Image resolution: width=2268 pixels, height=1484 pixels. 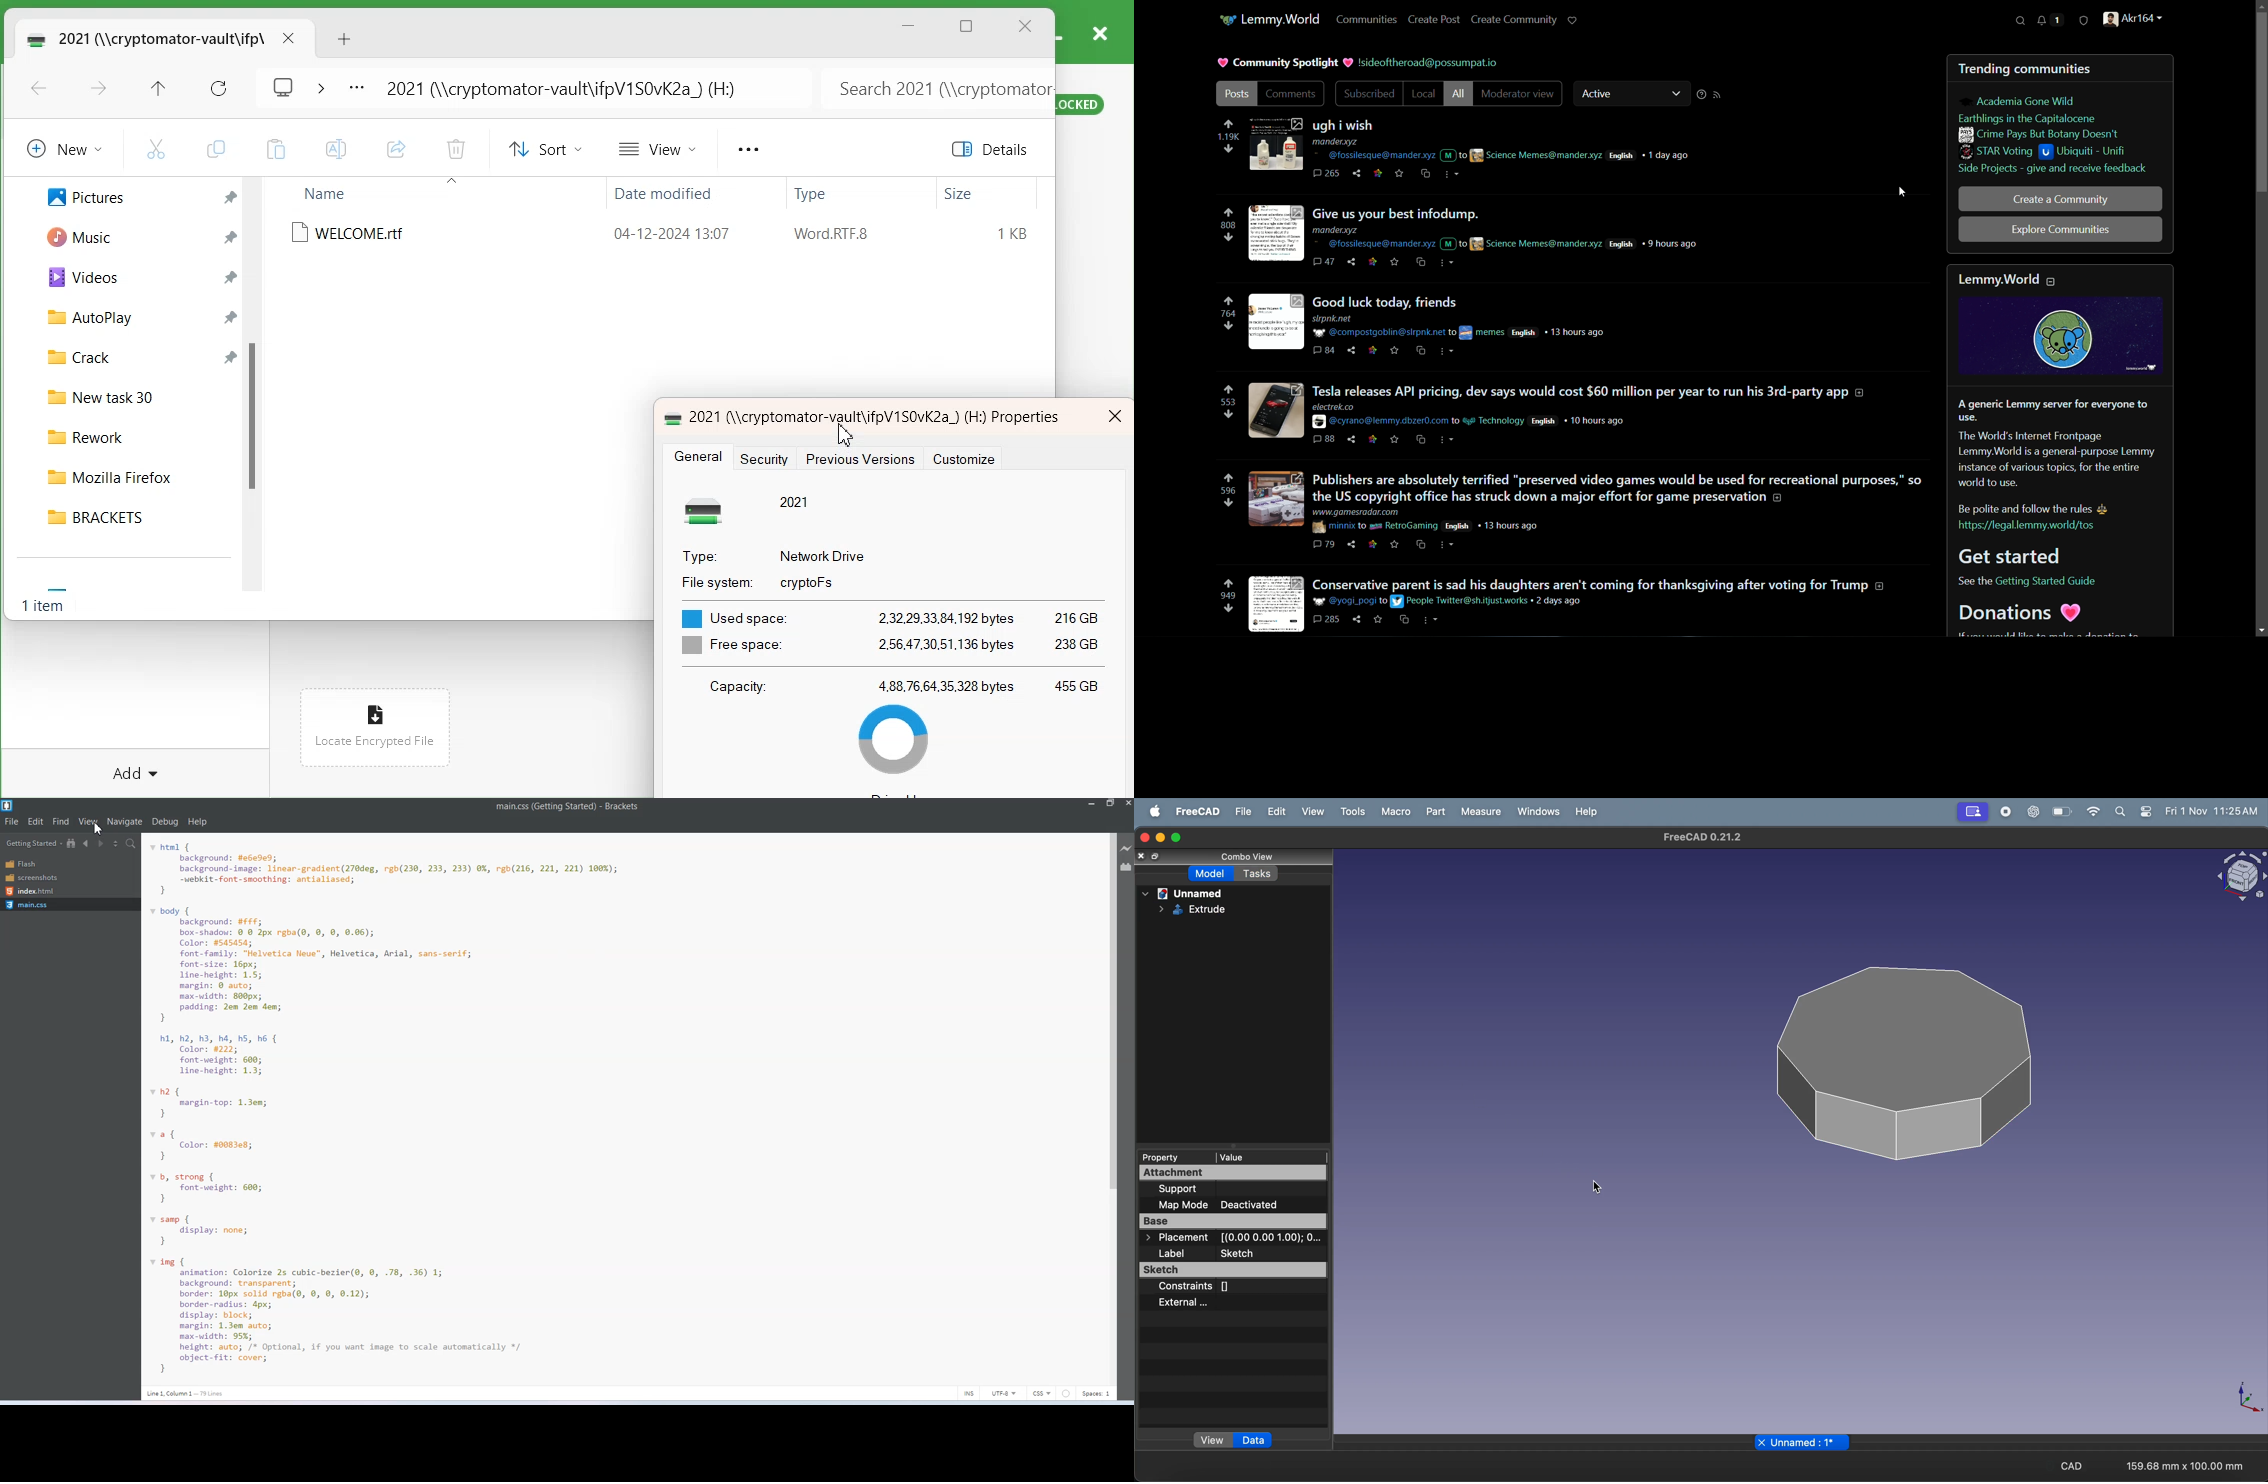 What do you see at coordinates (1405, 621) in the screenshot?
I see `cross psot` at bounding box center [1405, 621].